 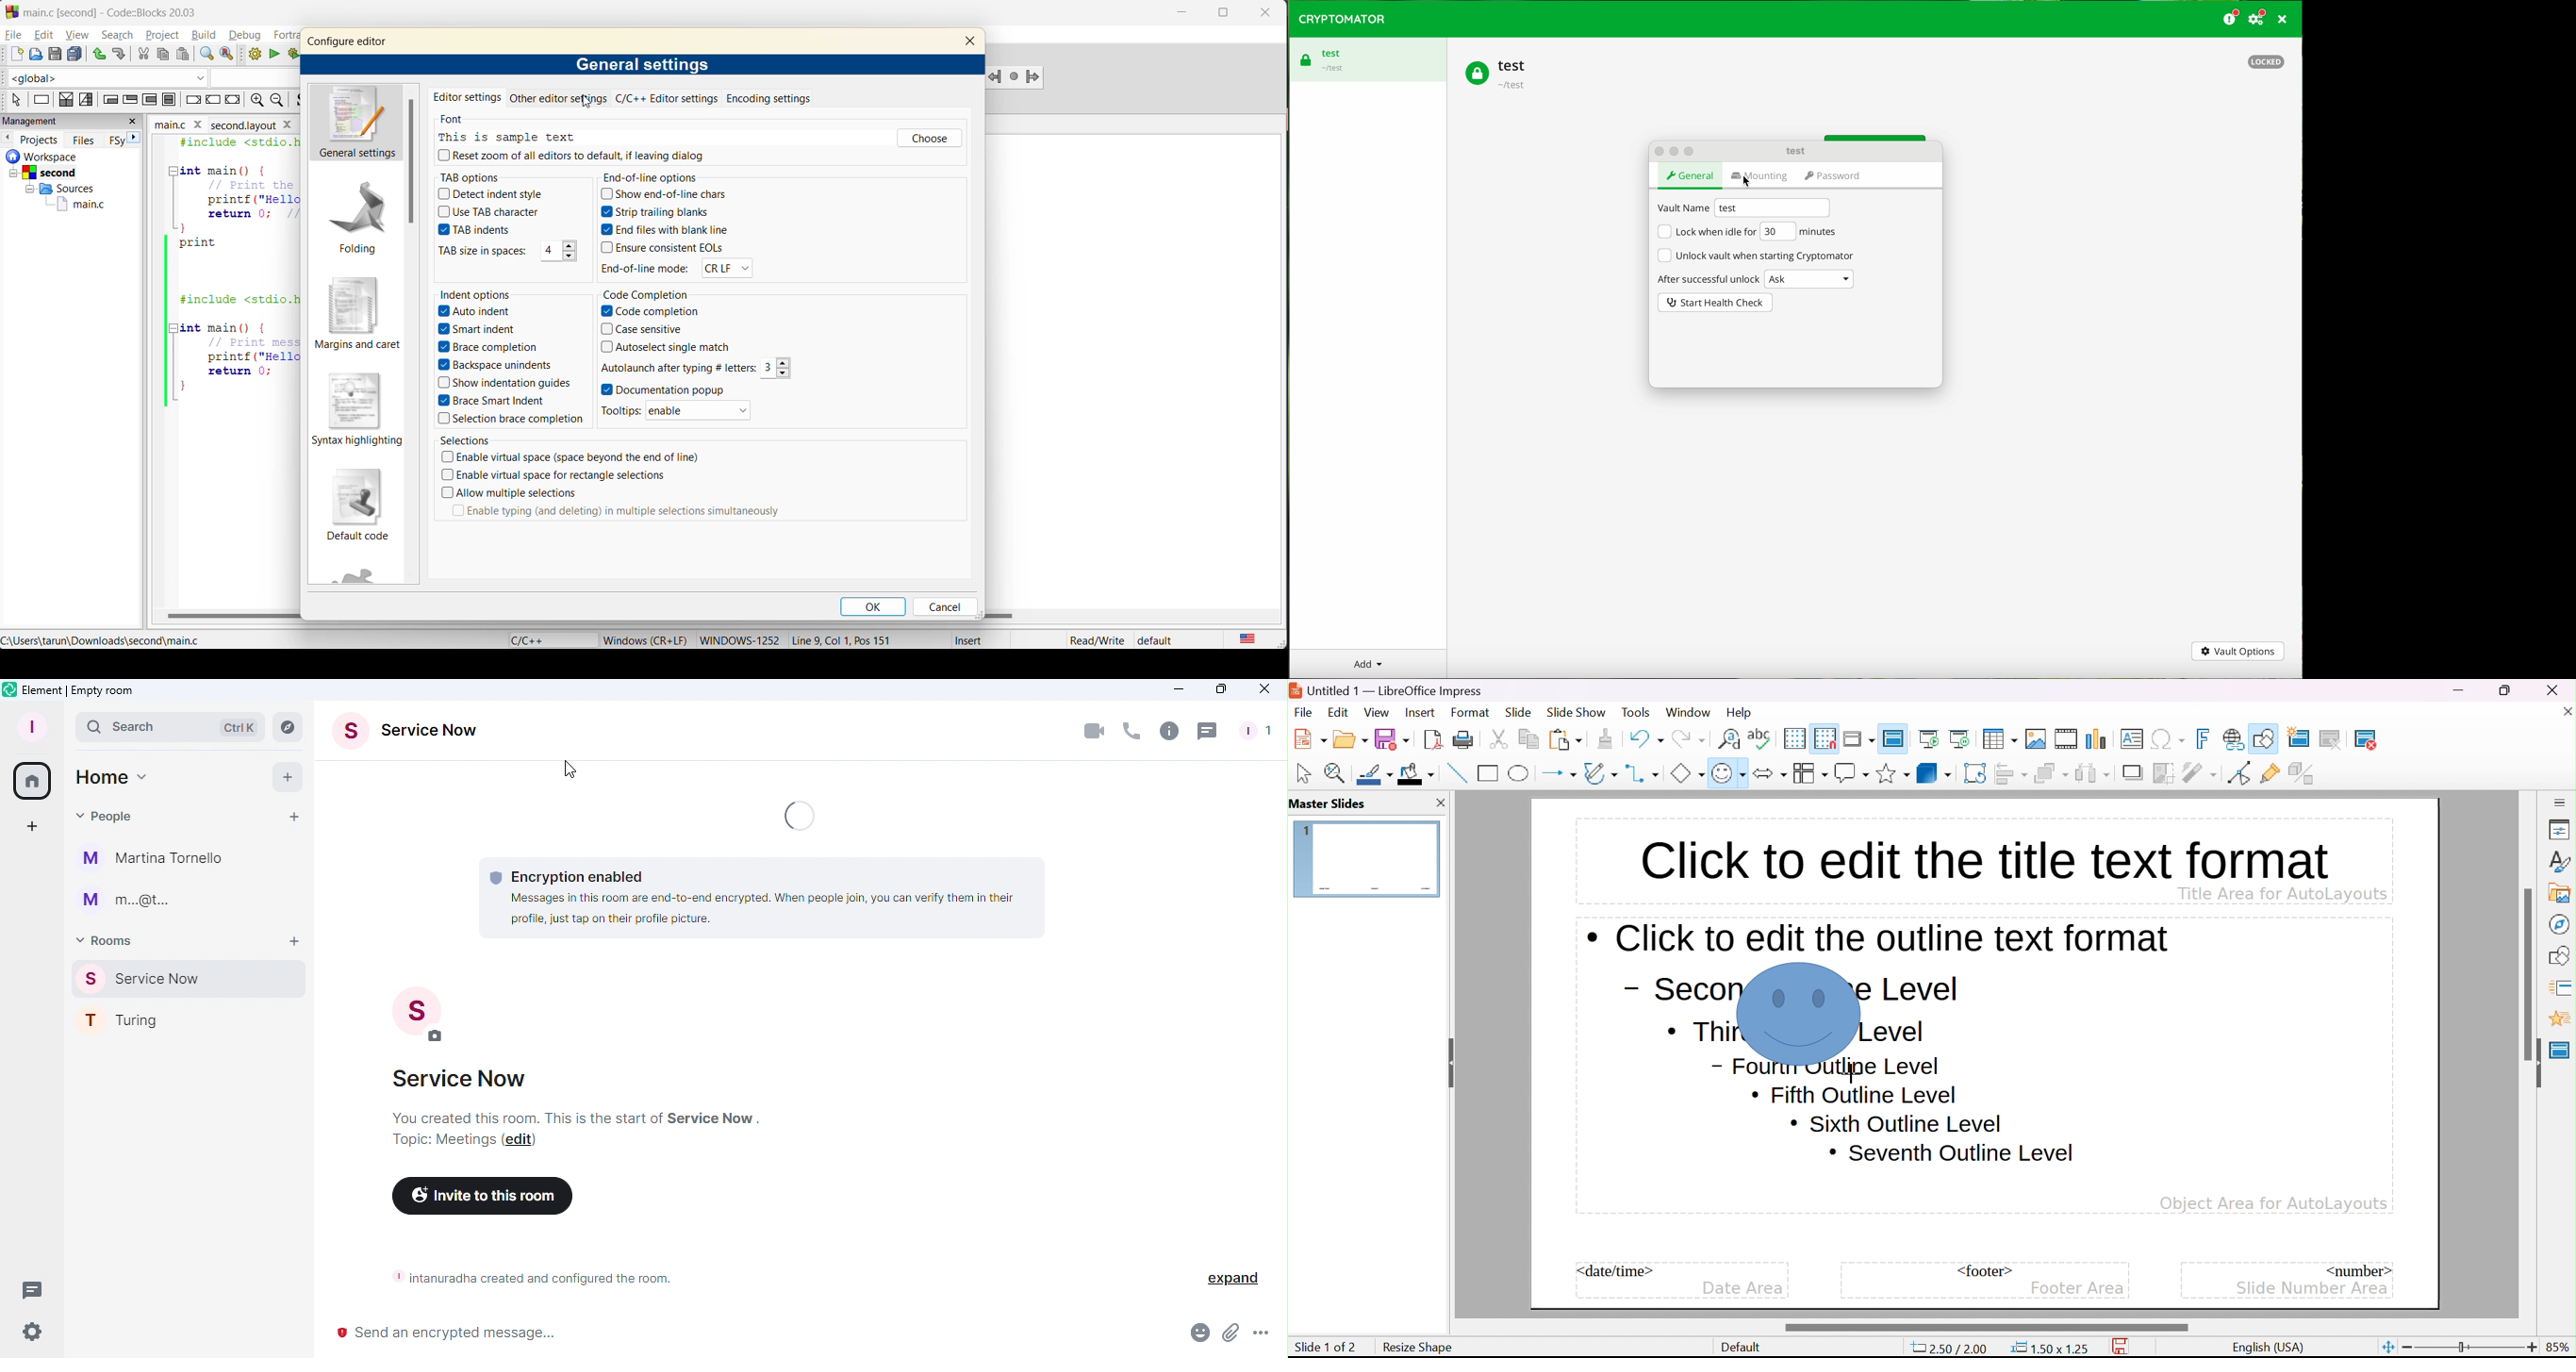 What do you see at coordinates (665, 193) in the screenshot?
I see `Show end-of-line chars` at bounding box center [665, 193].